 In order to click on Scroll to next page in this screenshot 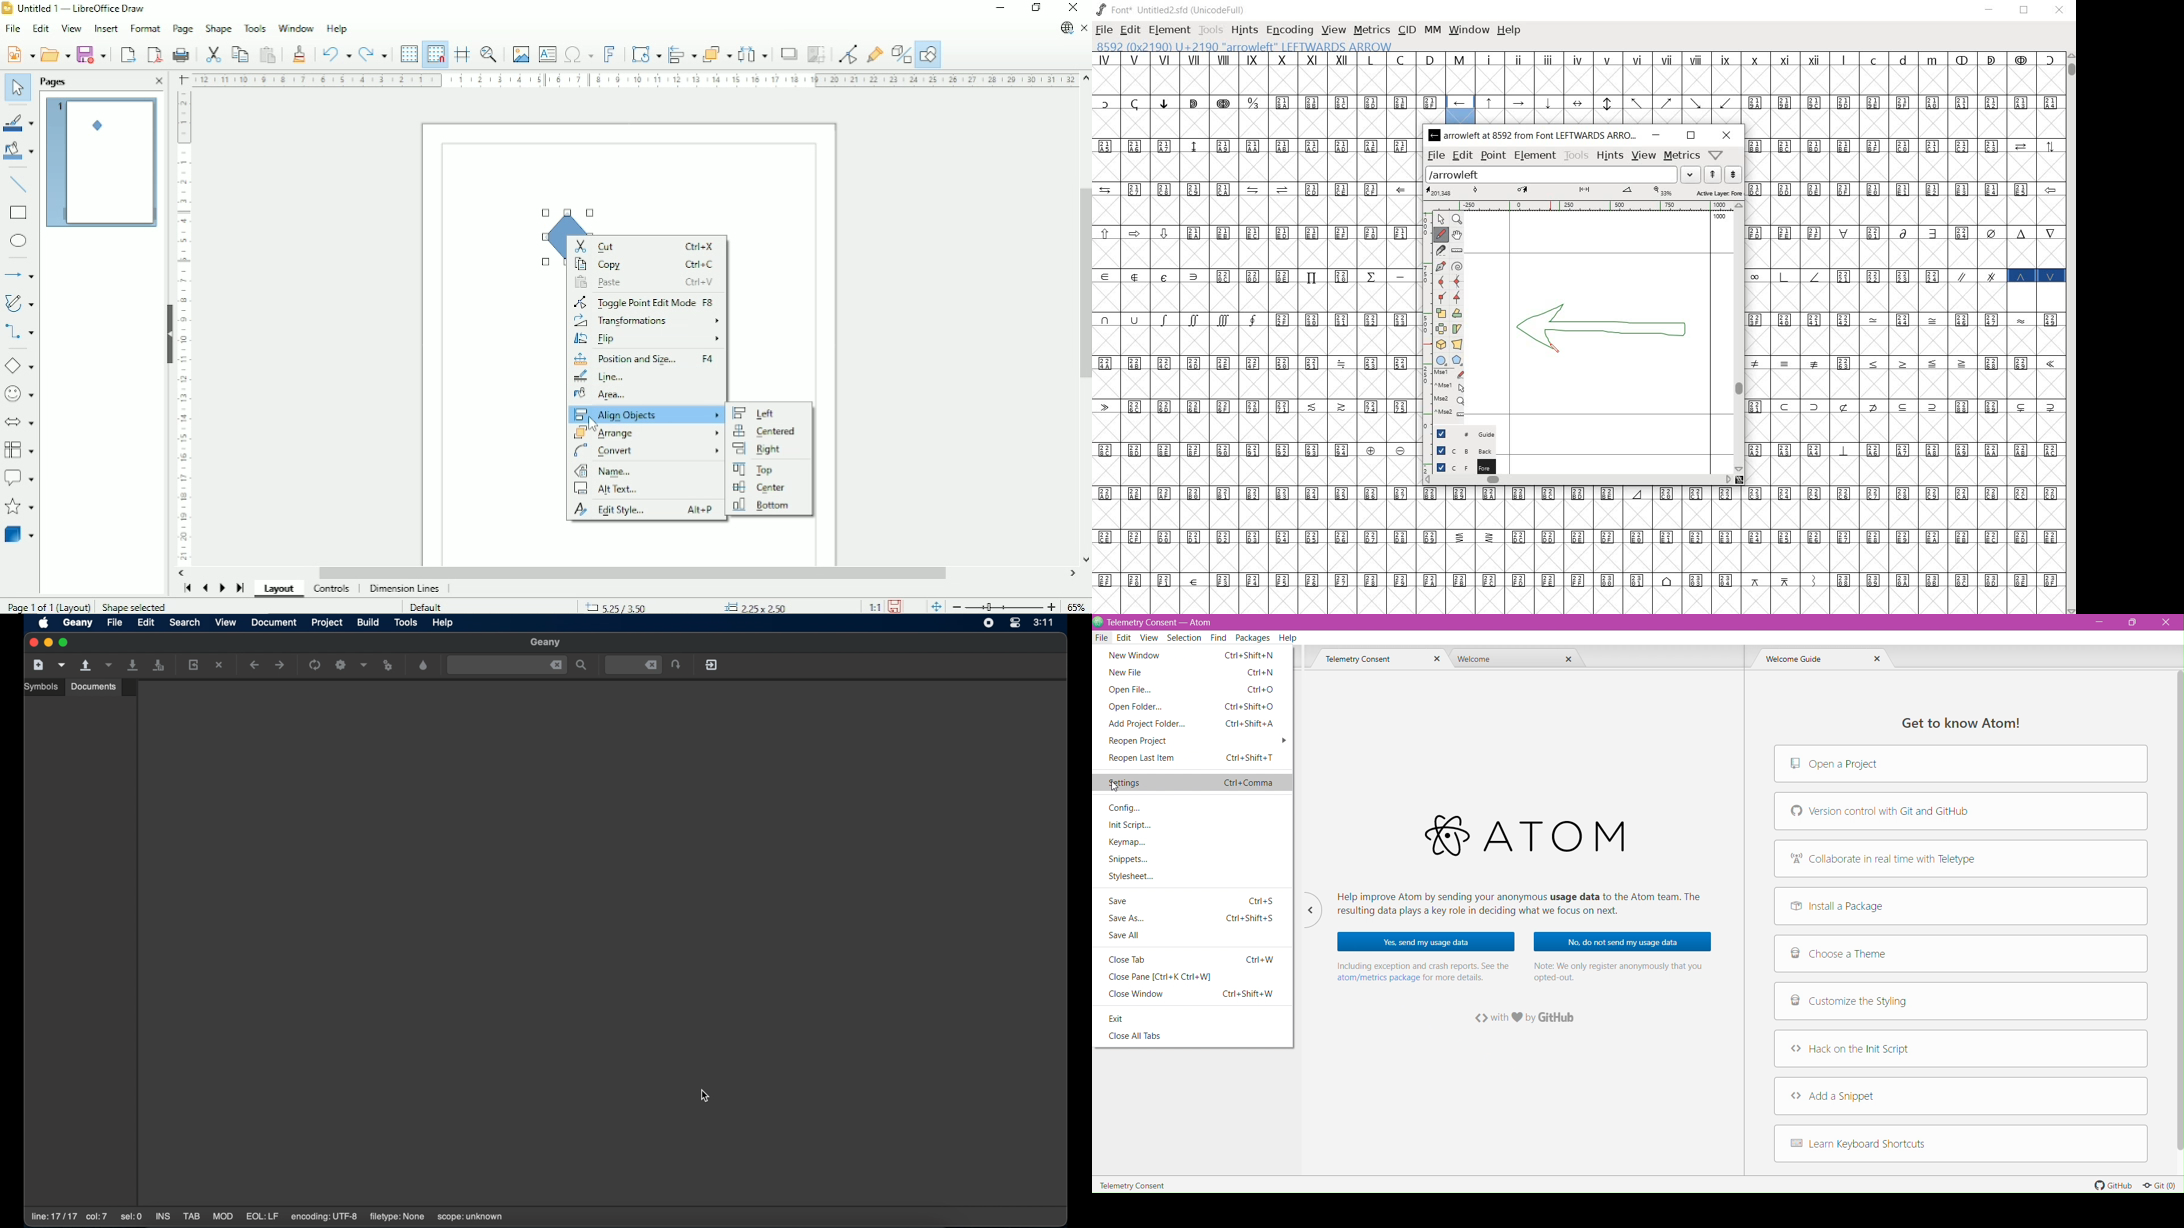, I will do `click(221, 587)`.